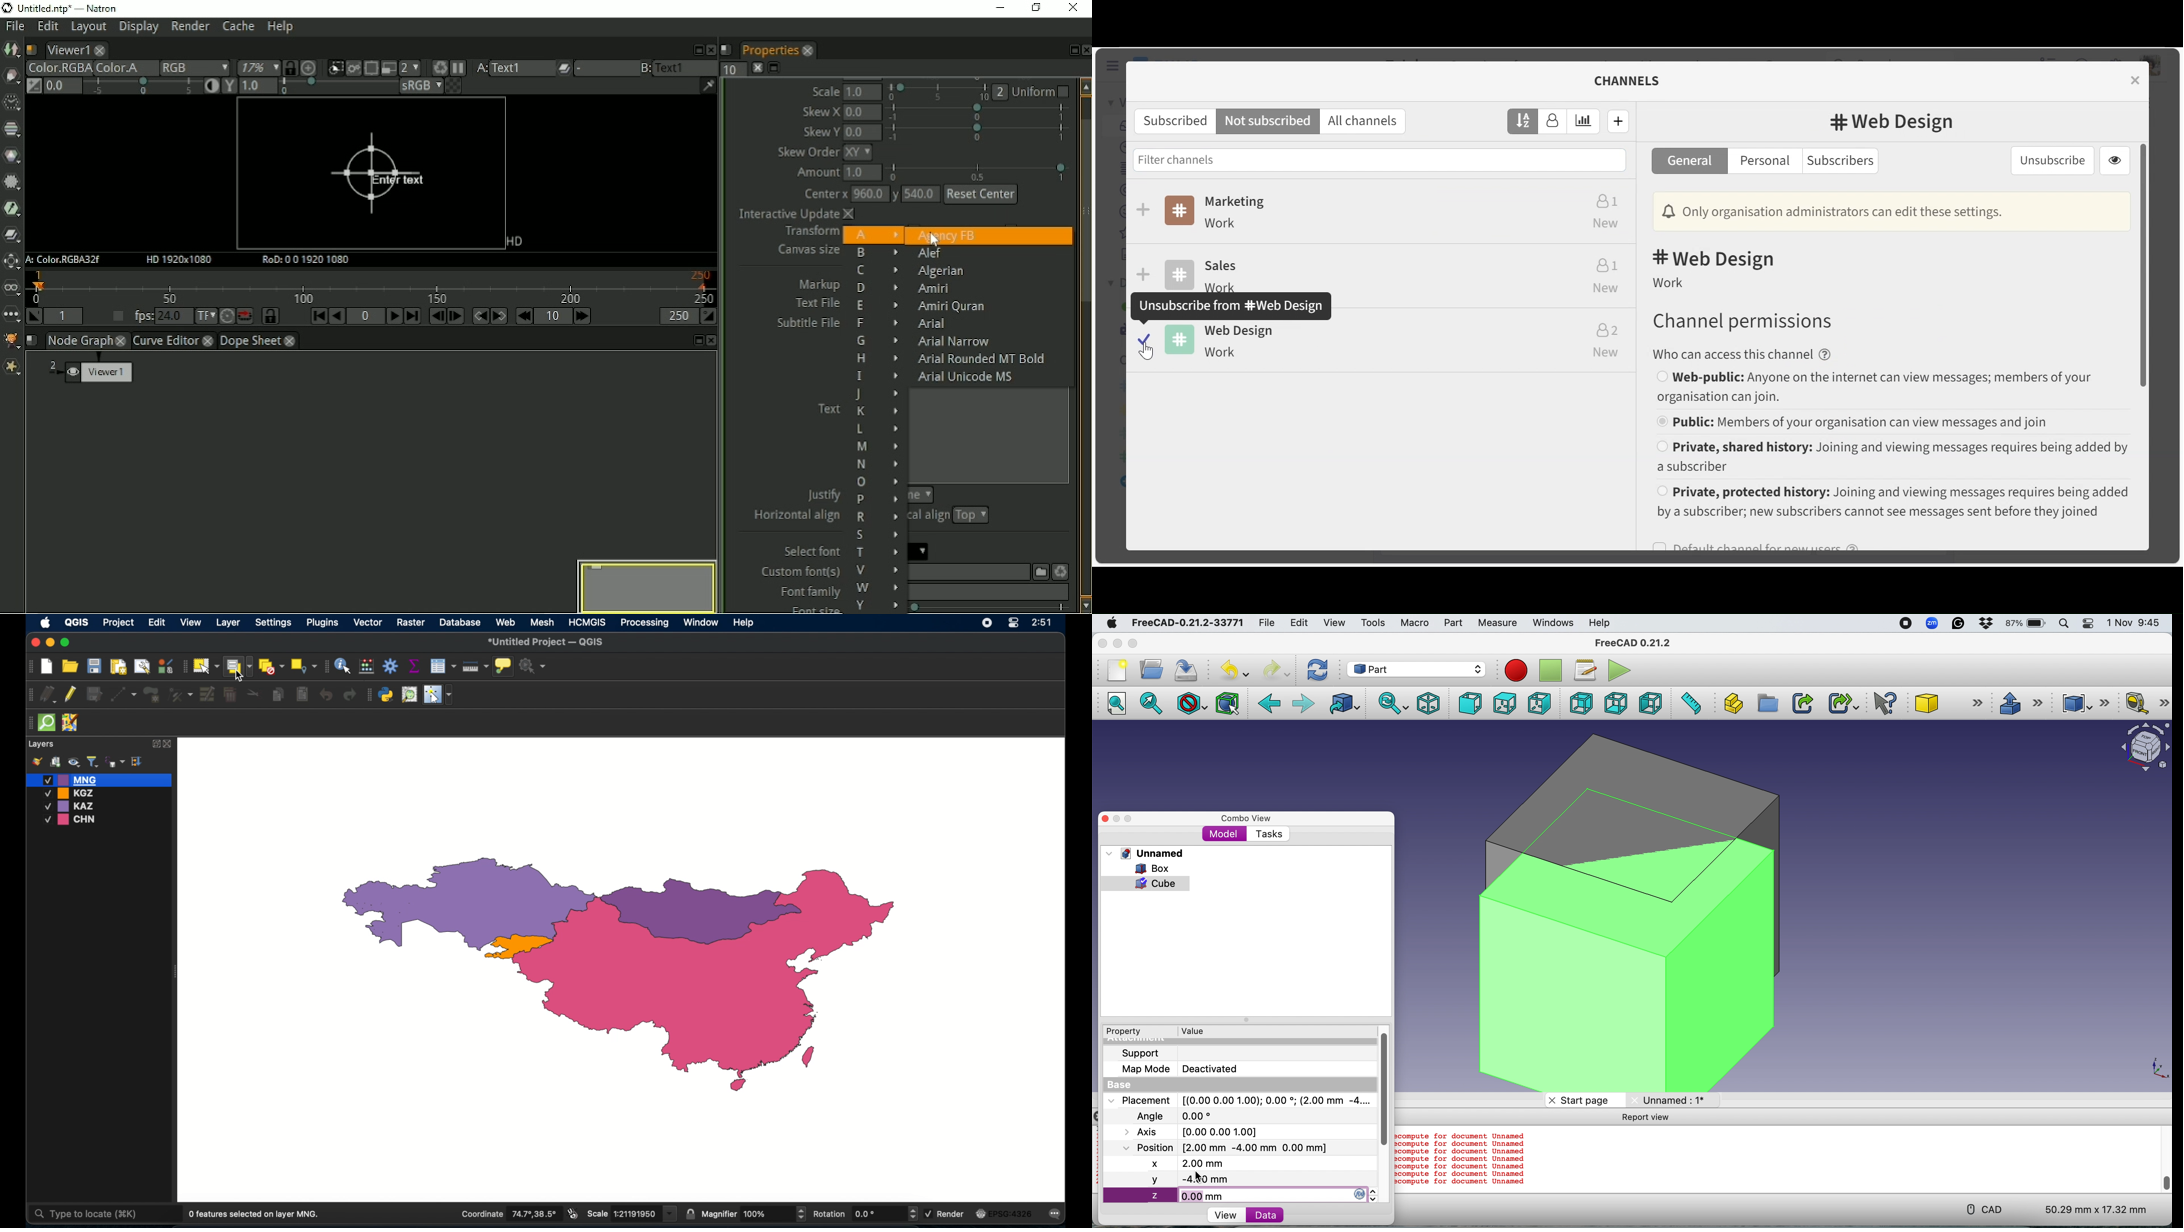 This screenshot has height=1232, width=2184. I want to click on Sort by name, so click(1522, 121).